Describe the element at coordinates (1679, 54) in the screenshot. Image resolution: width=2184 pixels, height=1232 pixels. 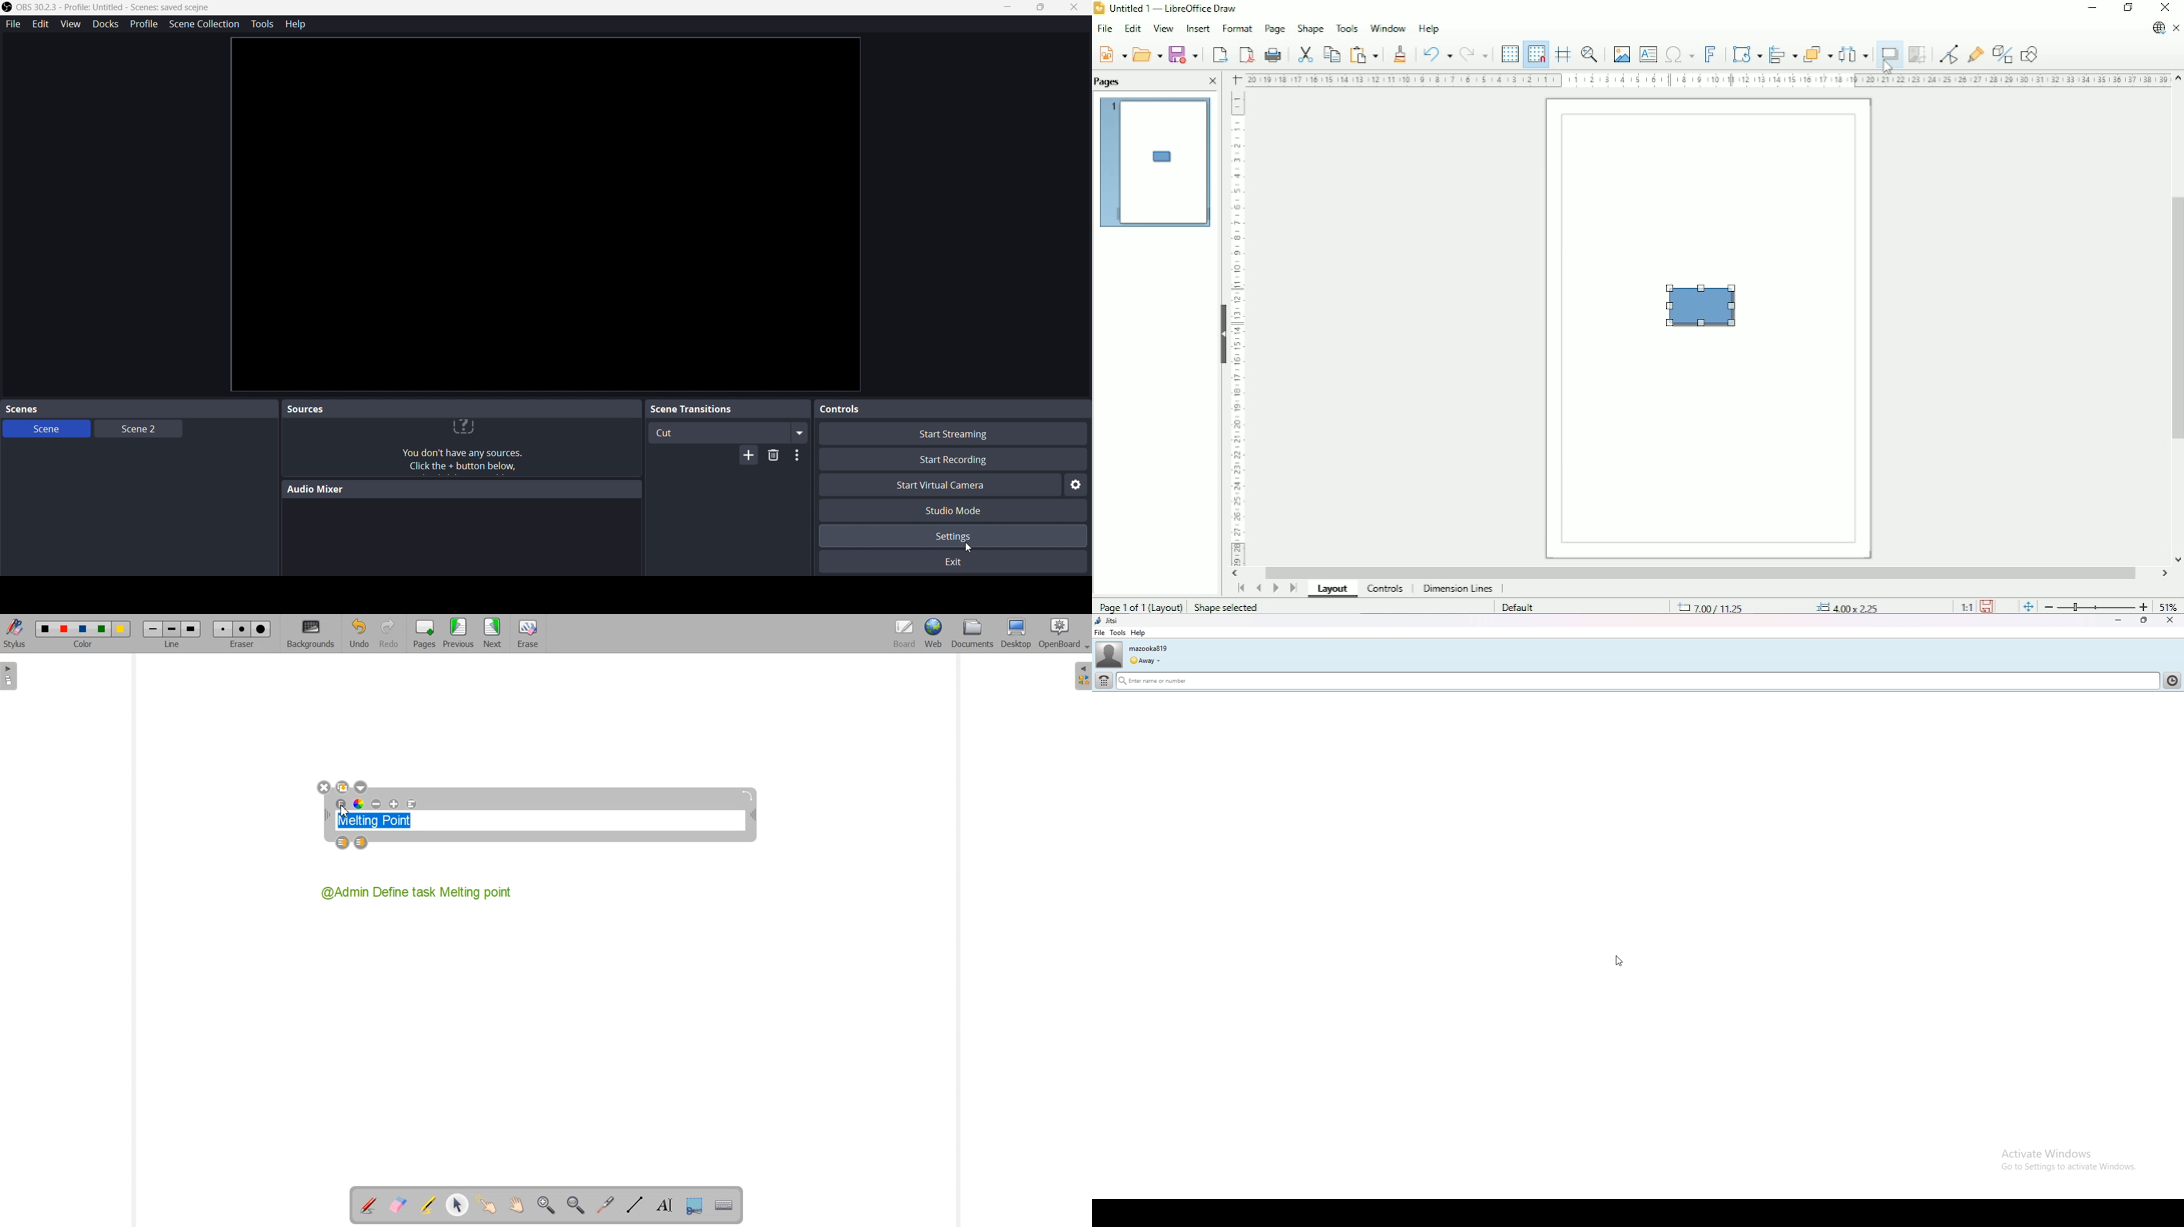
I see `Insert special characters` at that location.